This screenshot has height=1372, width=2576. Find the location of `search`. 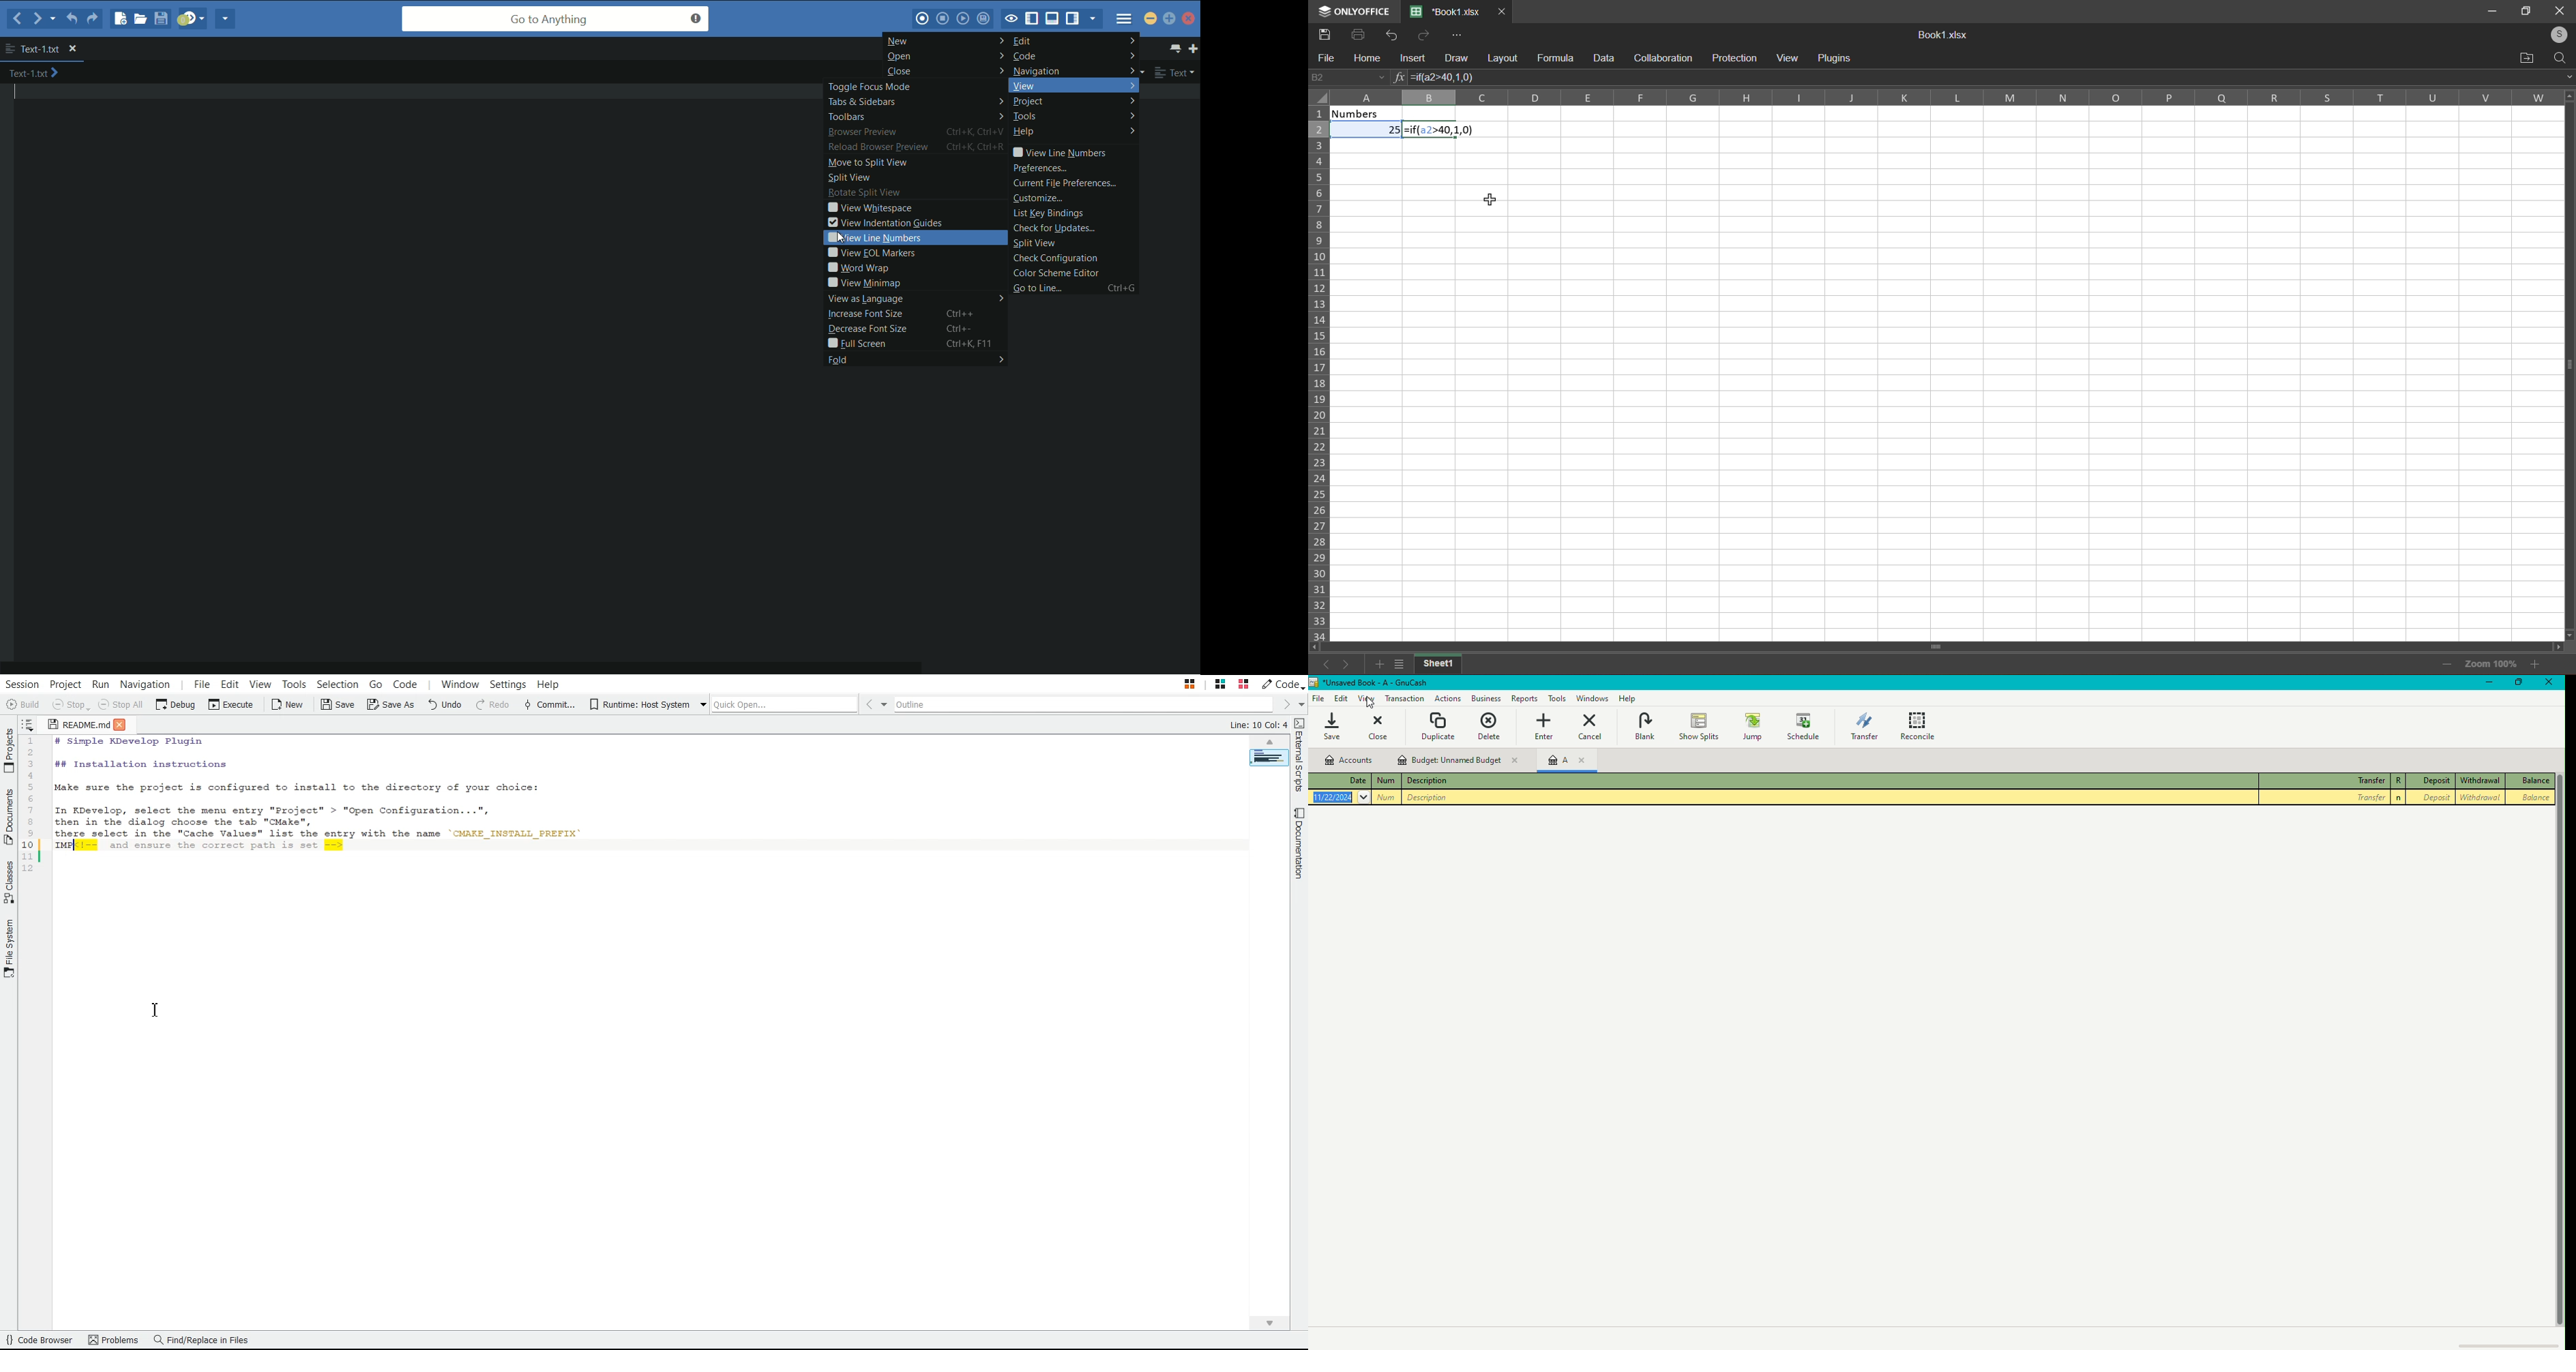

search is located at coordinates (2561, 56).